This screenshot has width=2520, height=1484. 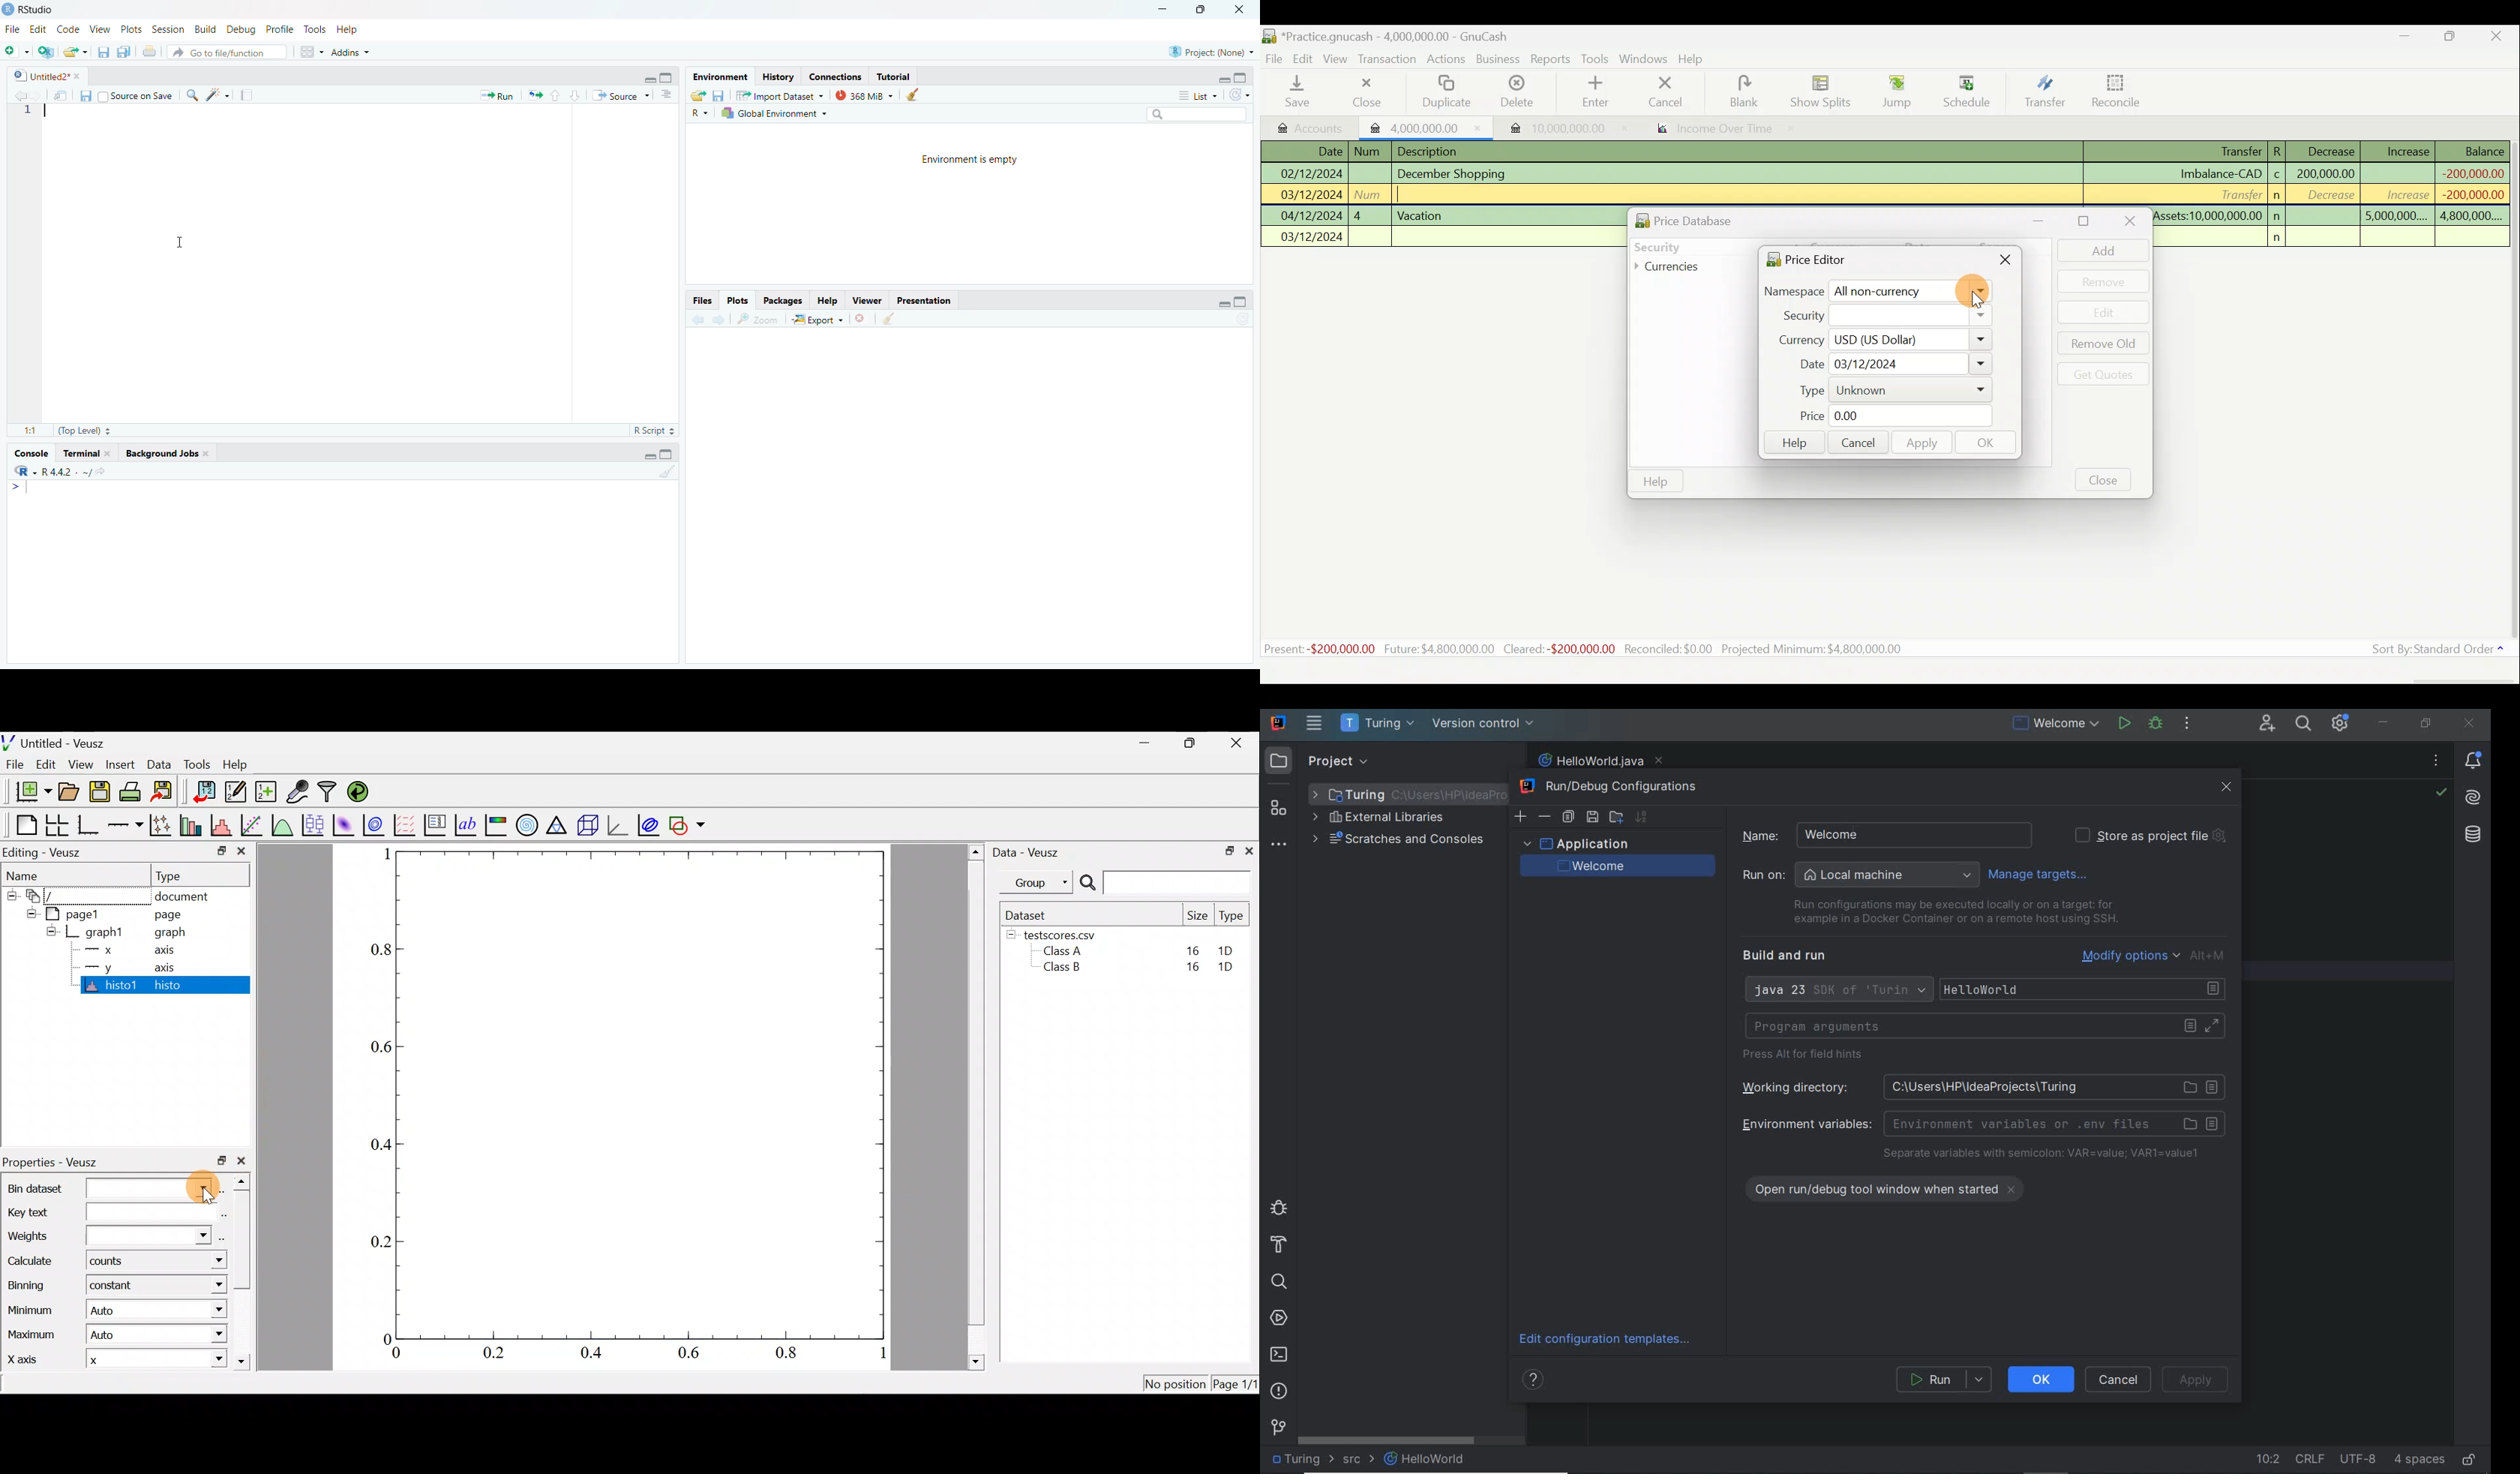 What do you see at coordinates (117, 763) in the screenshot?
I see `Insert` at bounding box center [117, 763].